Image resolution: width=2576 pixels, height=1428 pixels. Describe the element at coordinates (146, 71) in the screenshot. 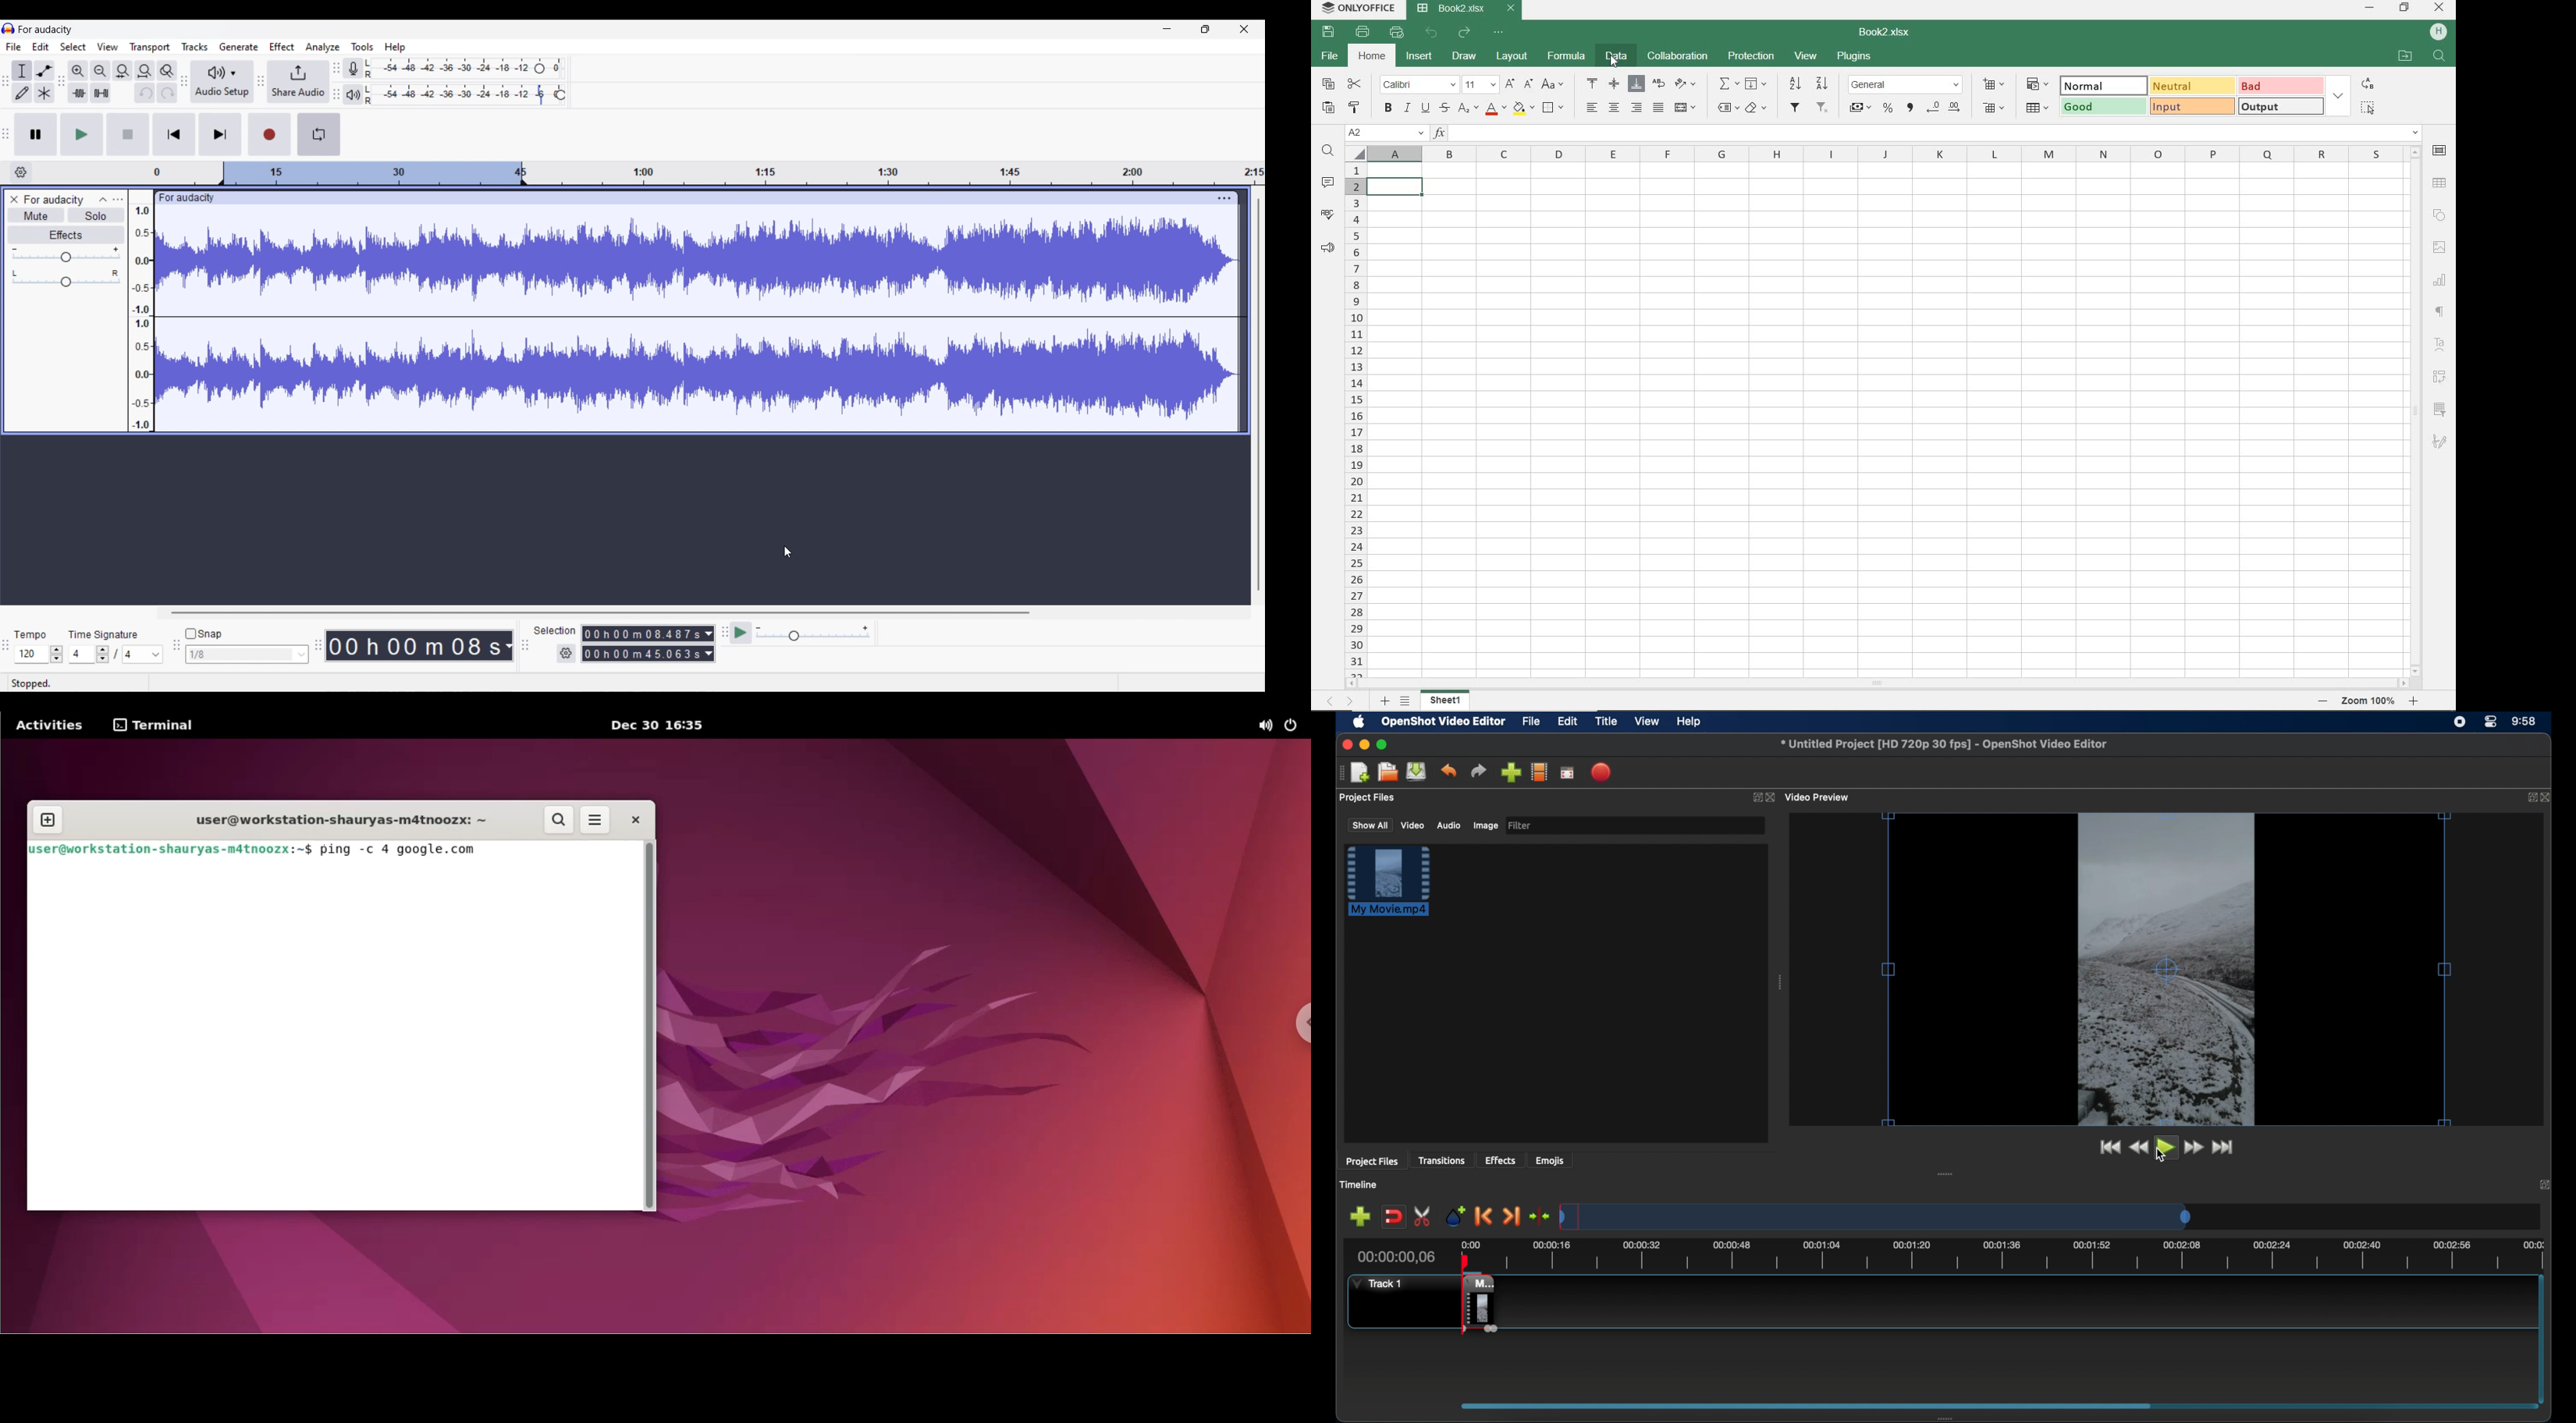

I see `Fit project to width` at that location.